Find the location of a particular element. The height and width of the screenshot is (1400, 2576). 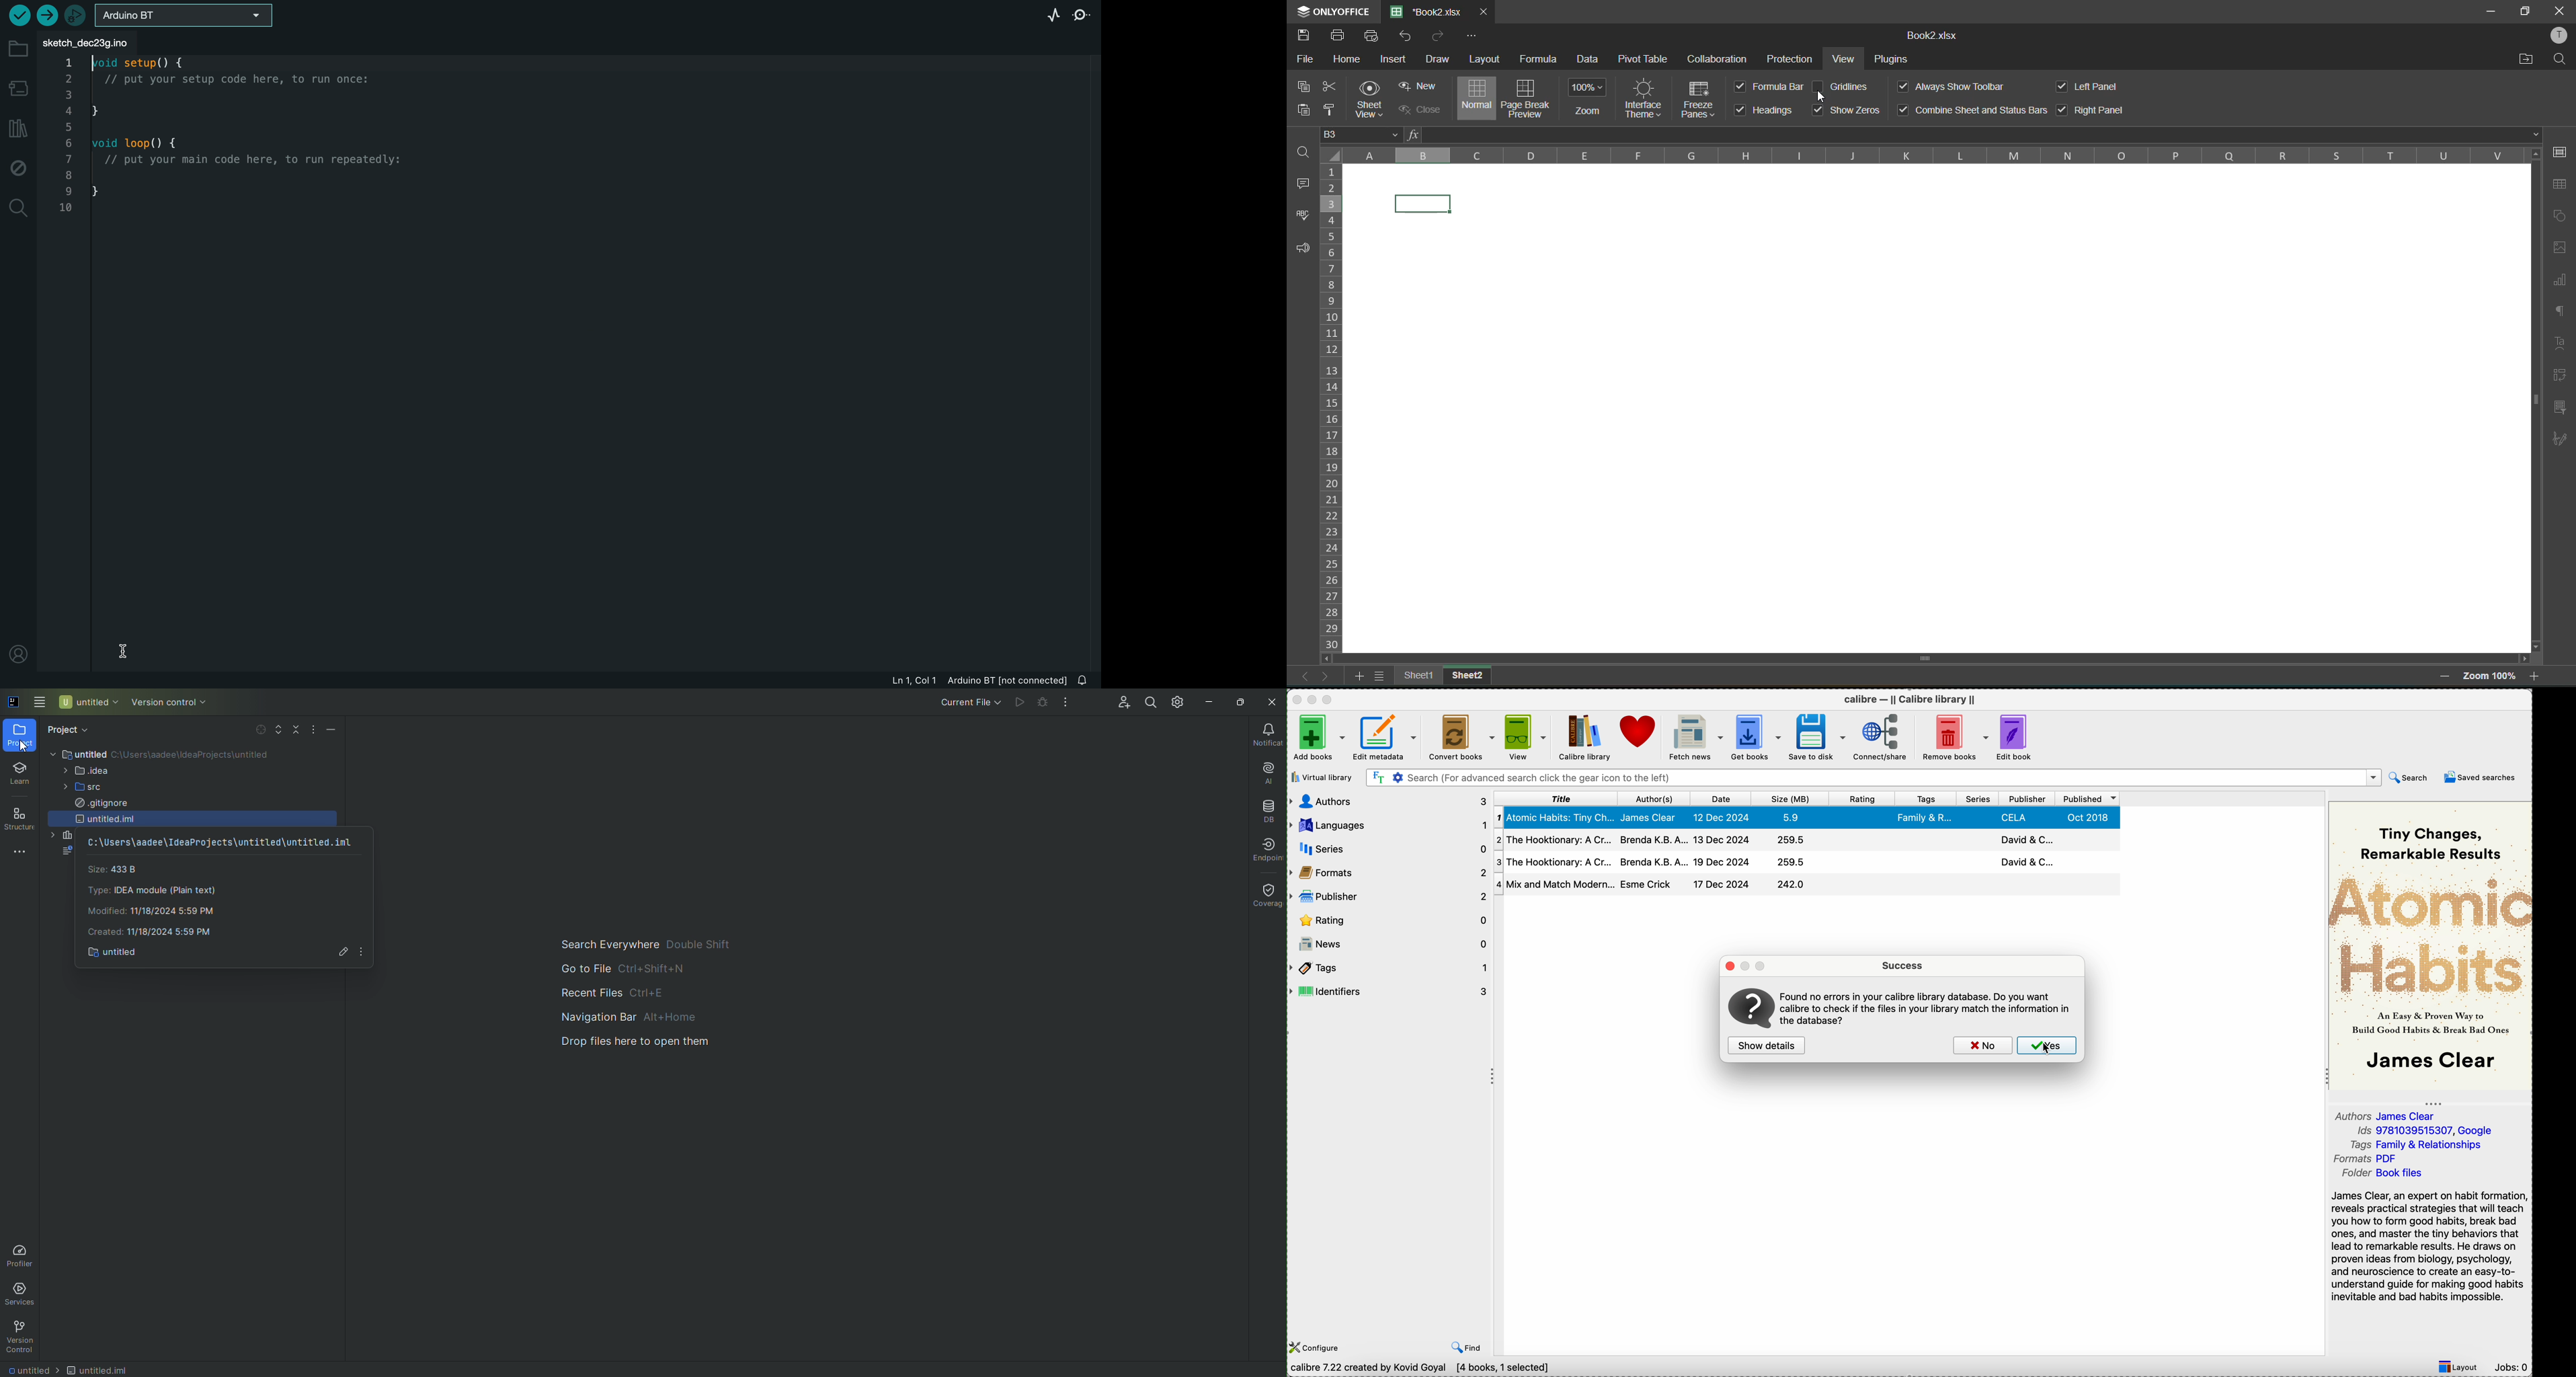

ads is located at coordinates (2424, 1131).